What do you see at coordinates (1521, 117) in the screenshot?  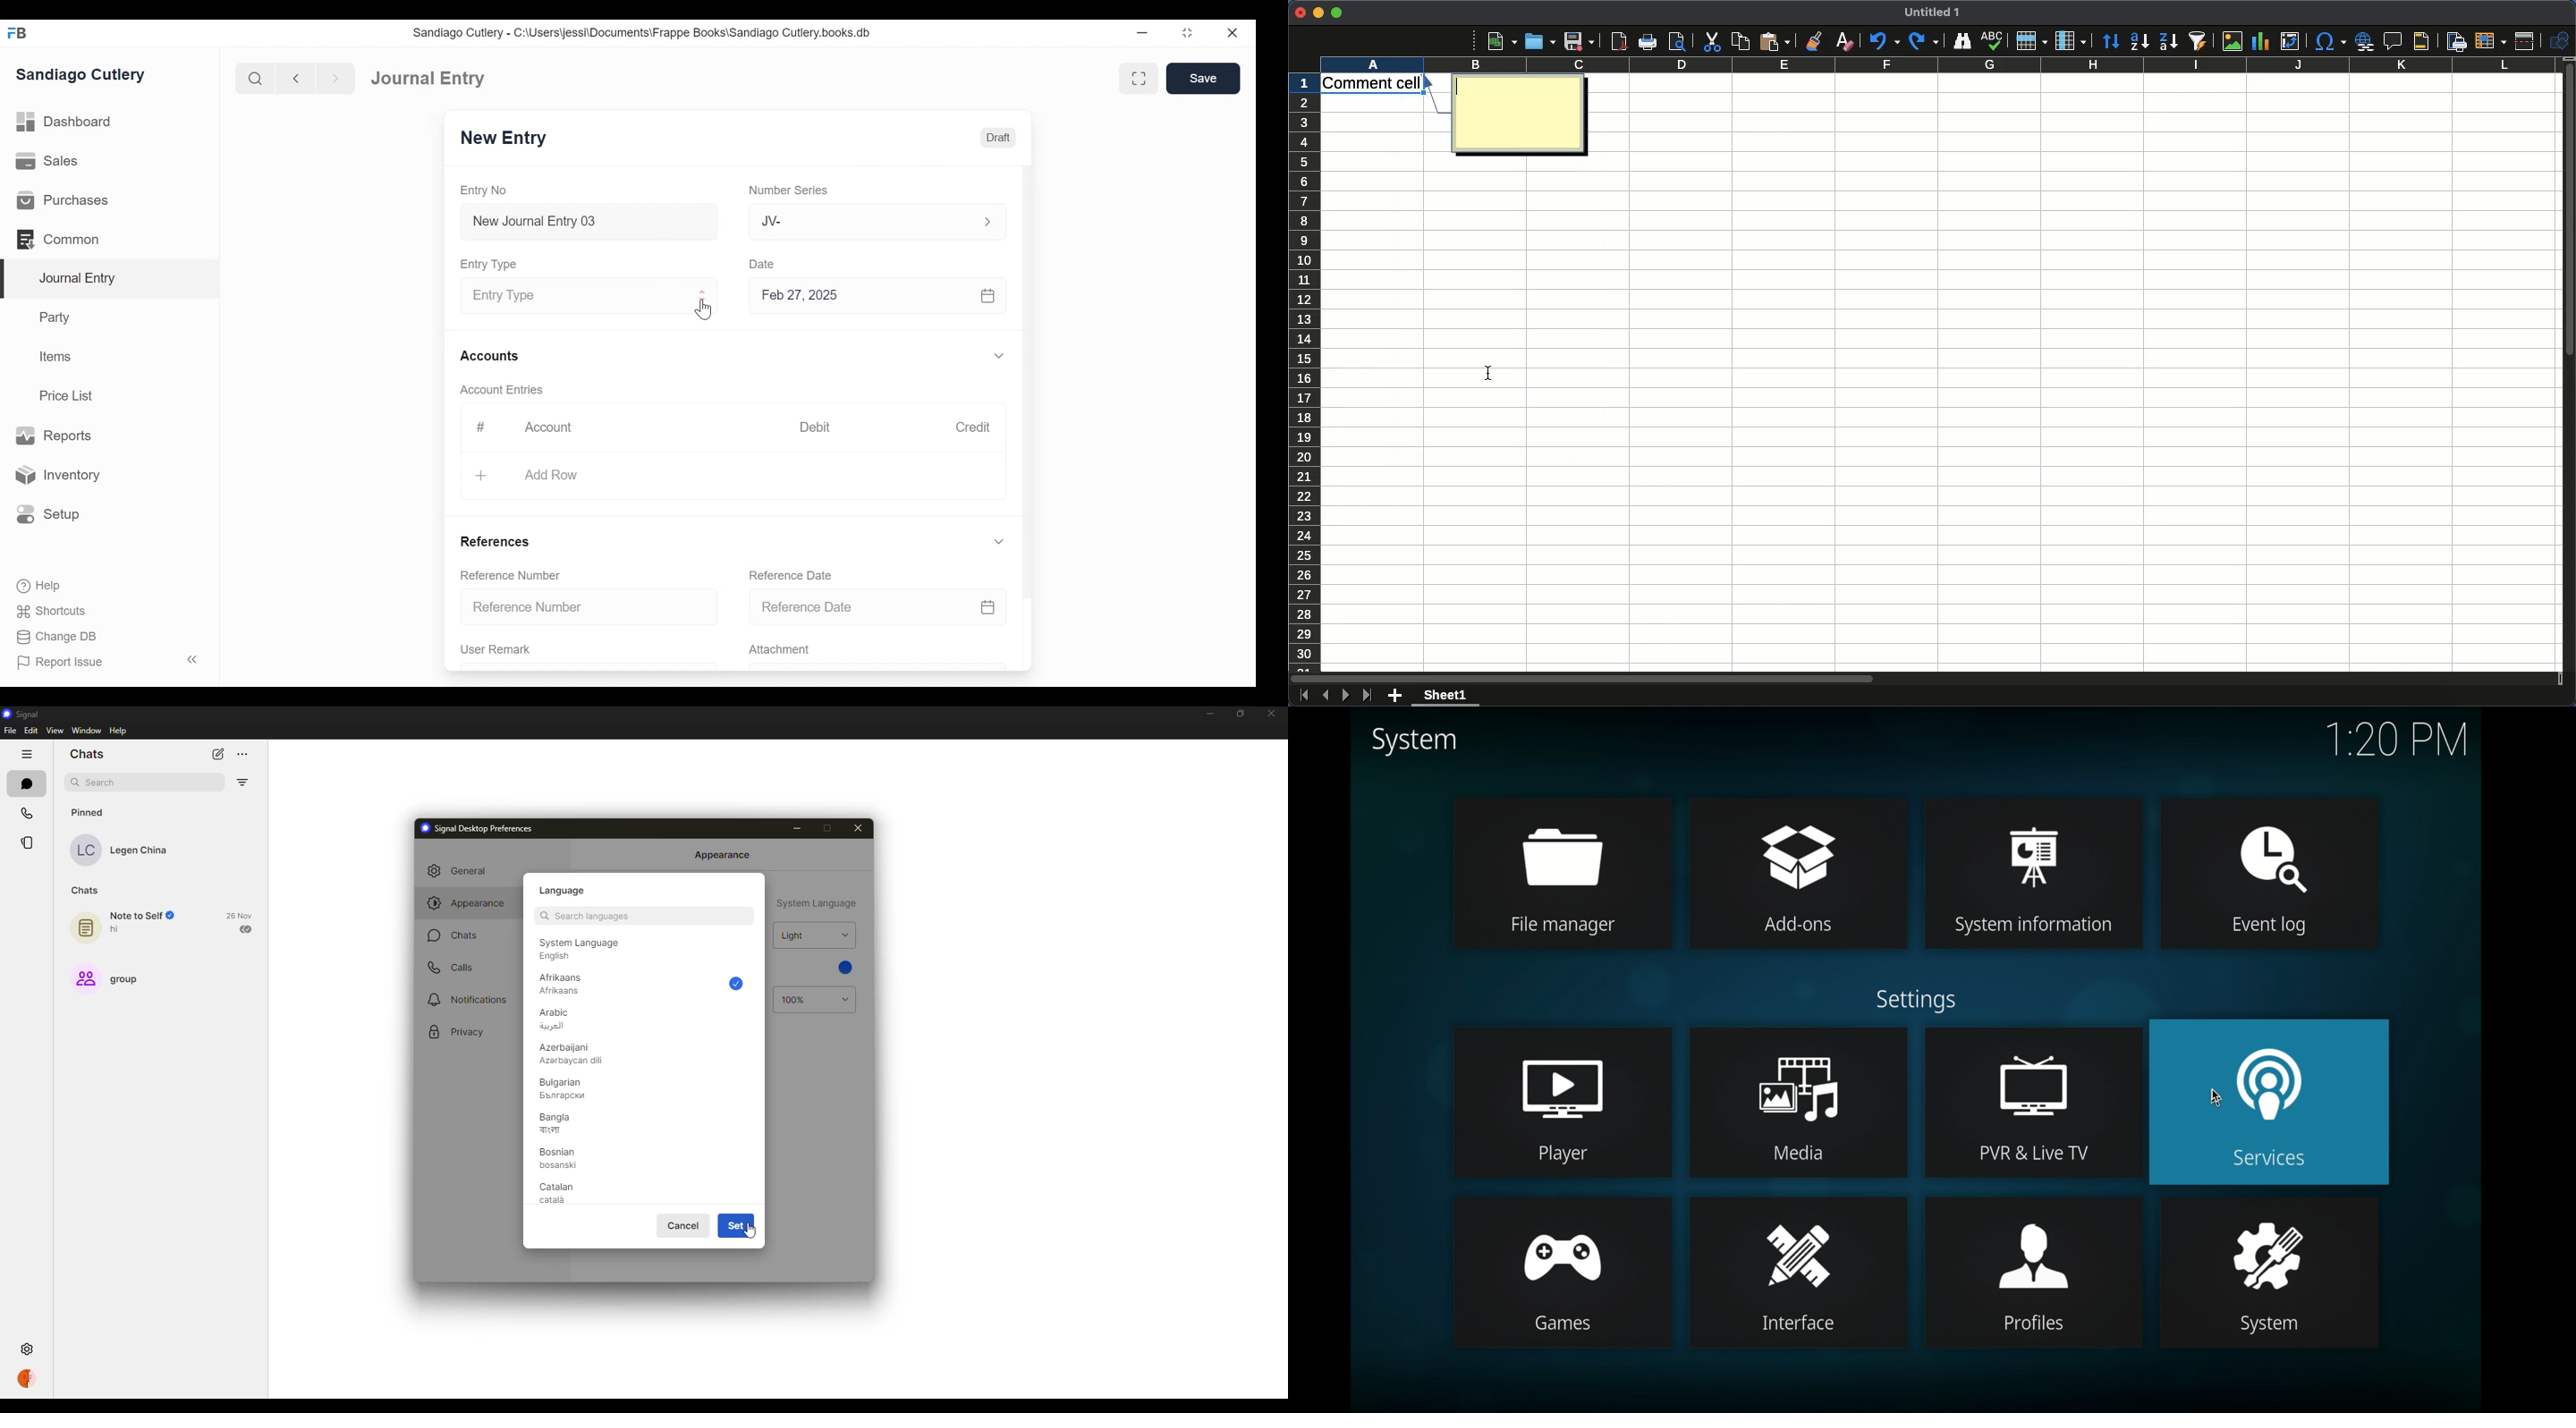 I see `Custom comment box for cell` at bounding box center [1521, 117].